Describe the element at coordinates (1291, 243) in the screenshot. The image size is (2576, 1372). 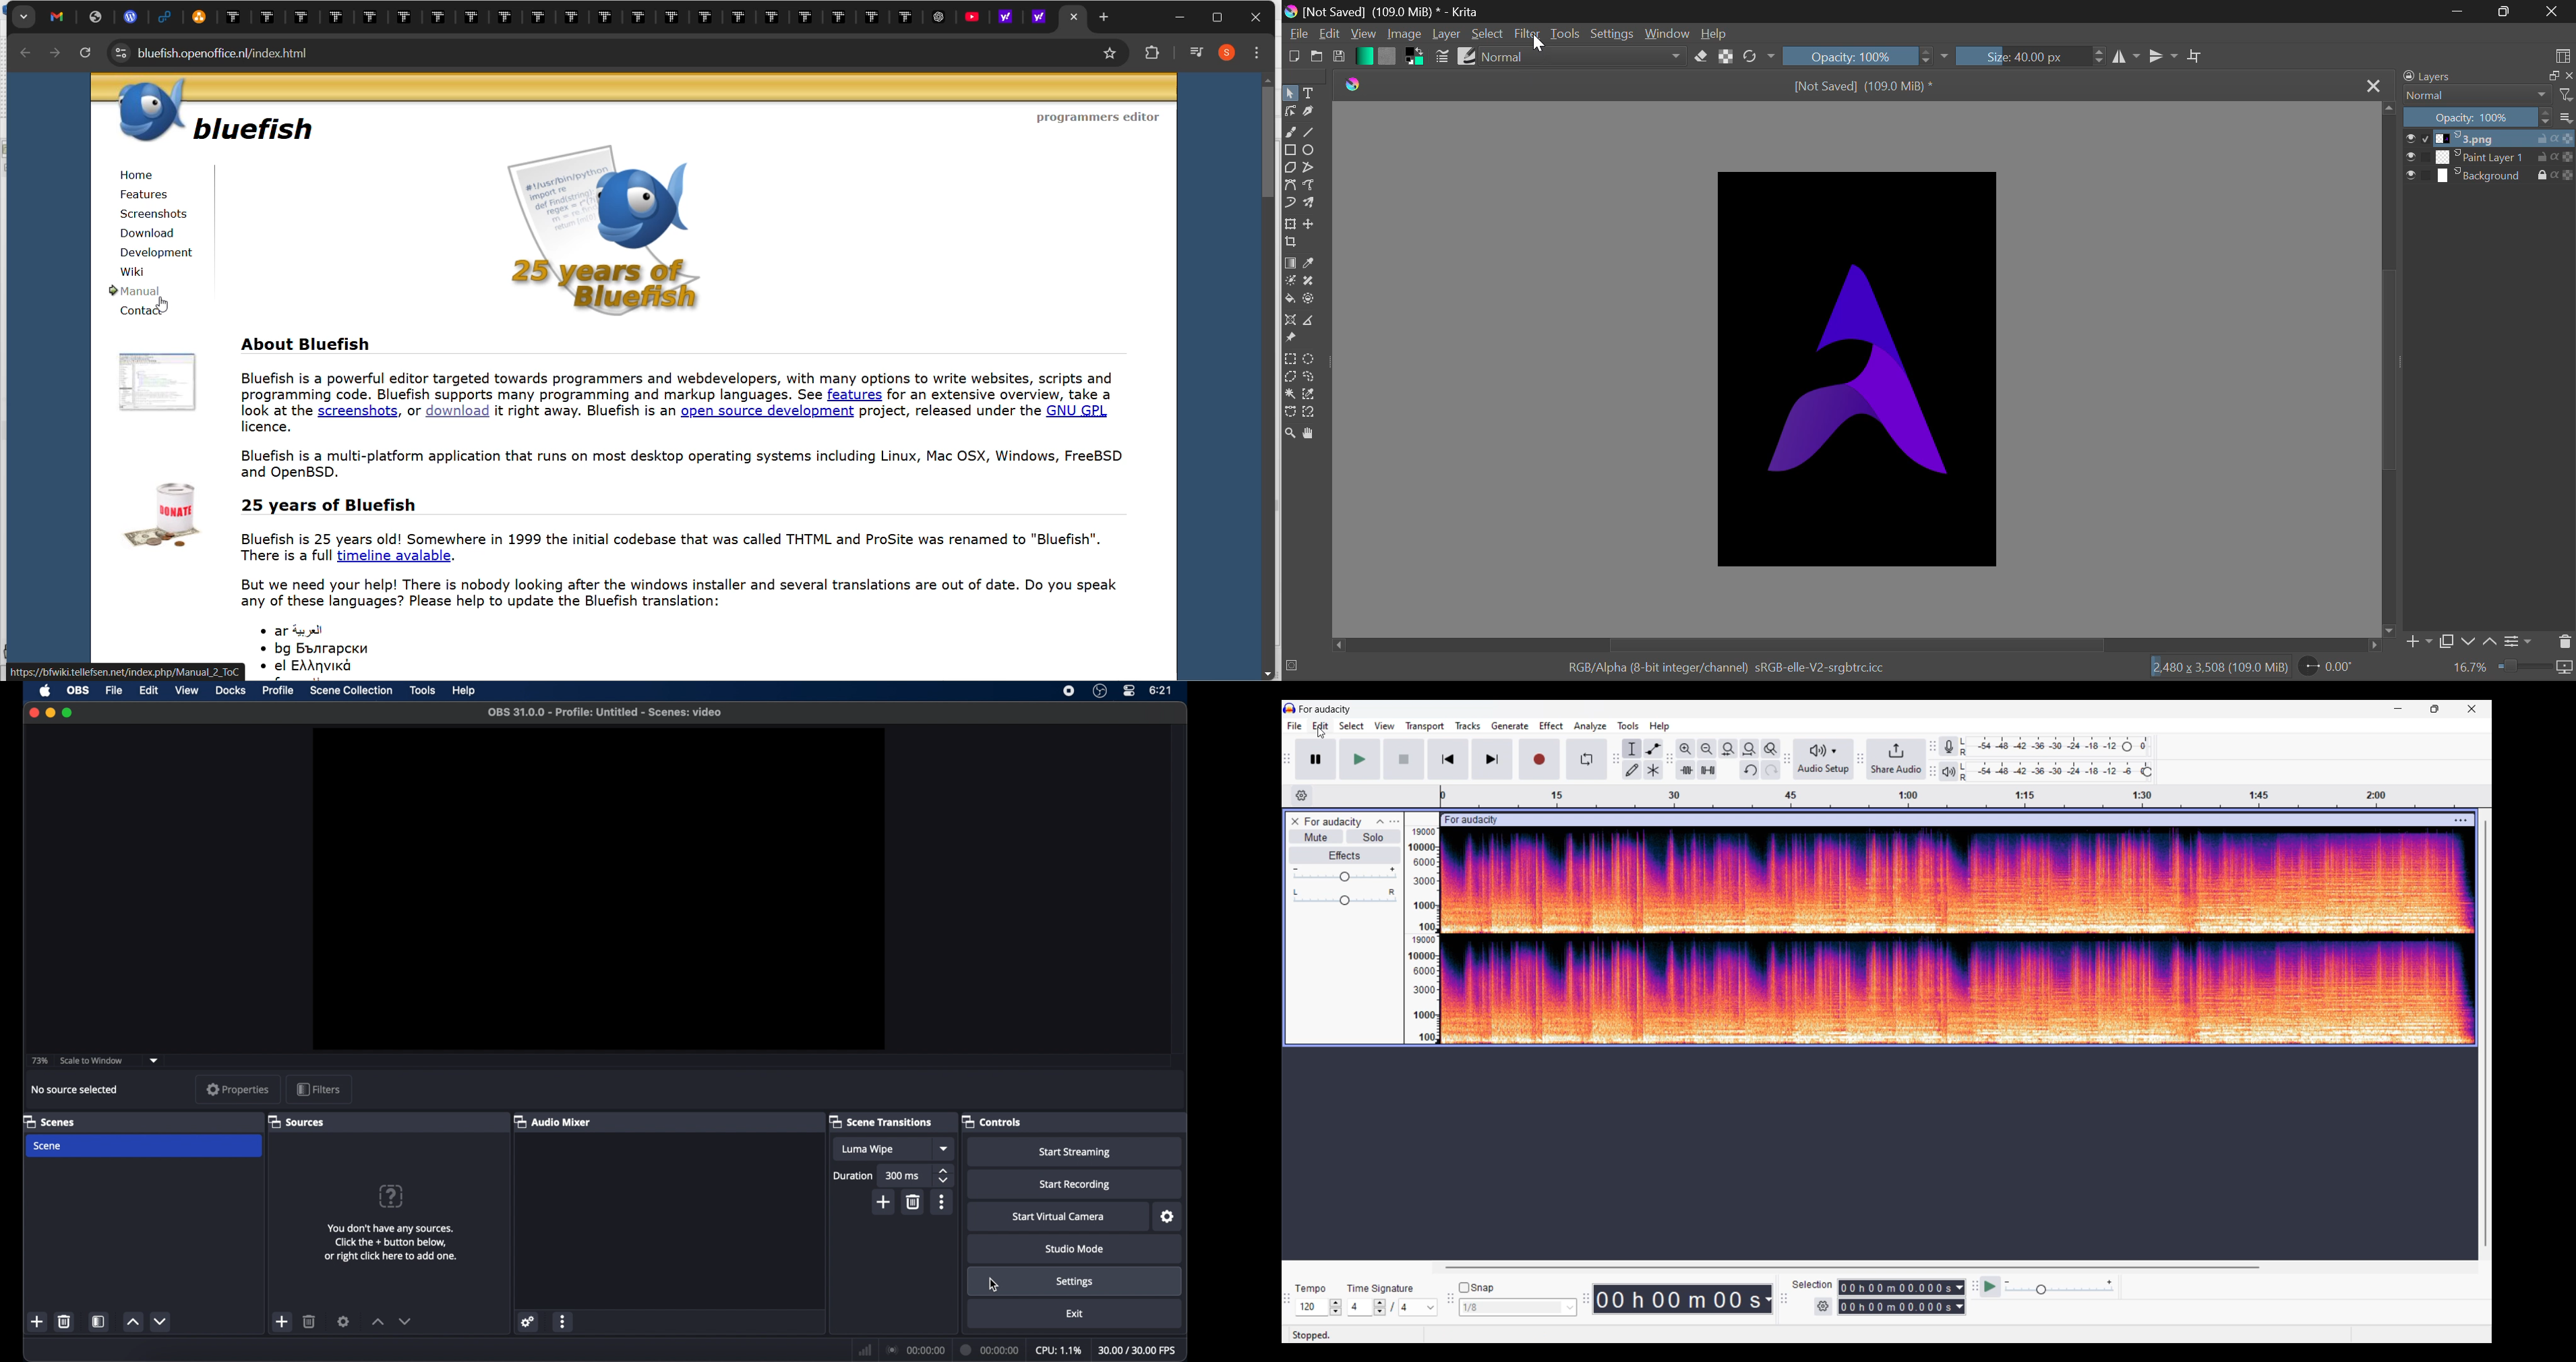
I see `Crop` at that location.